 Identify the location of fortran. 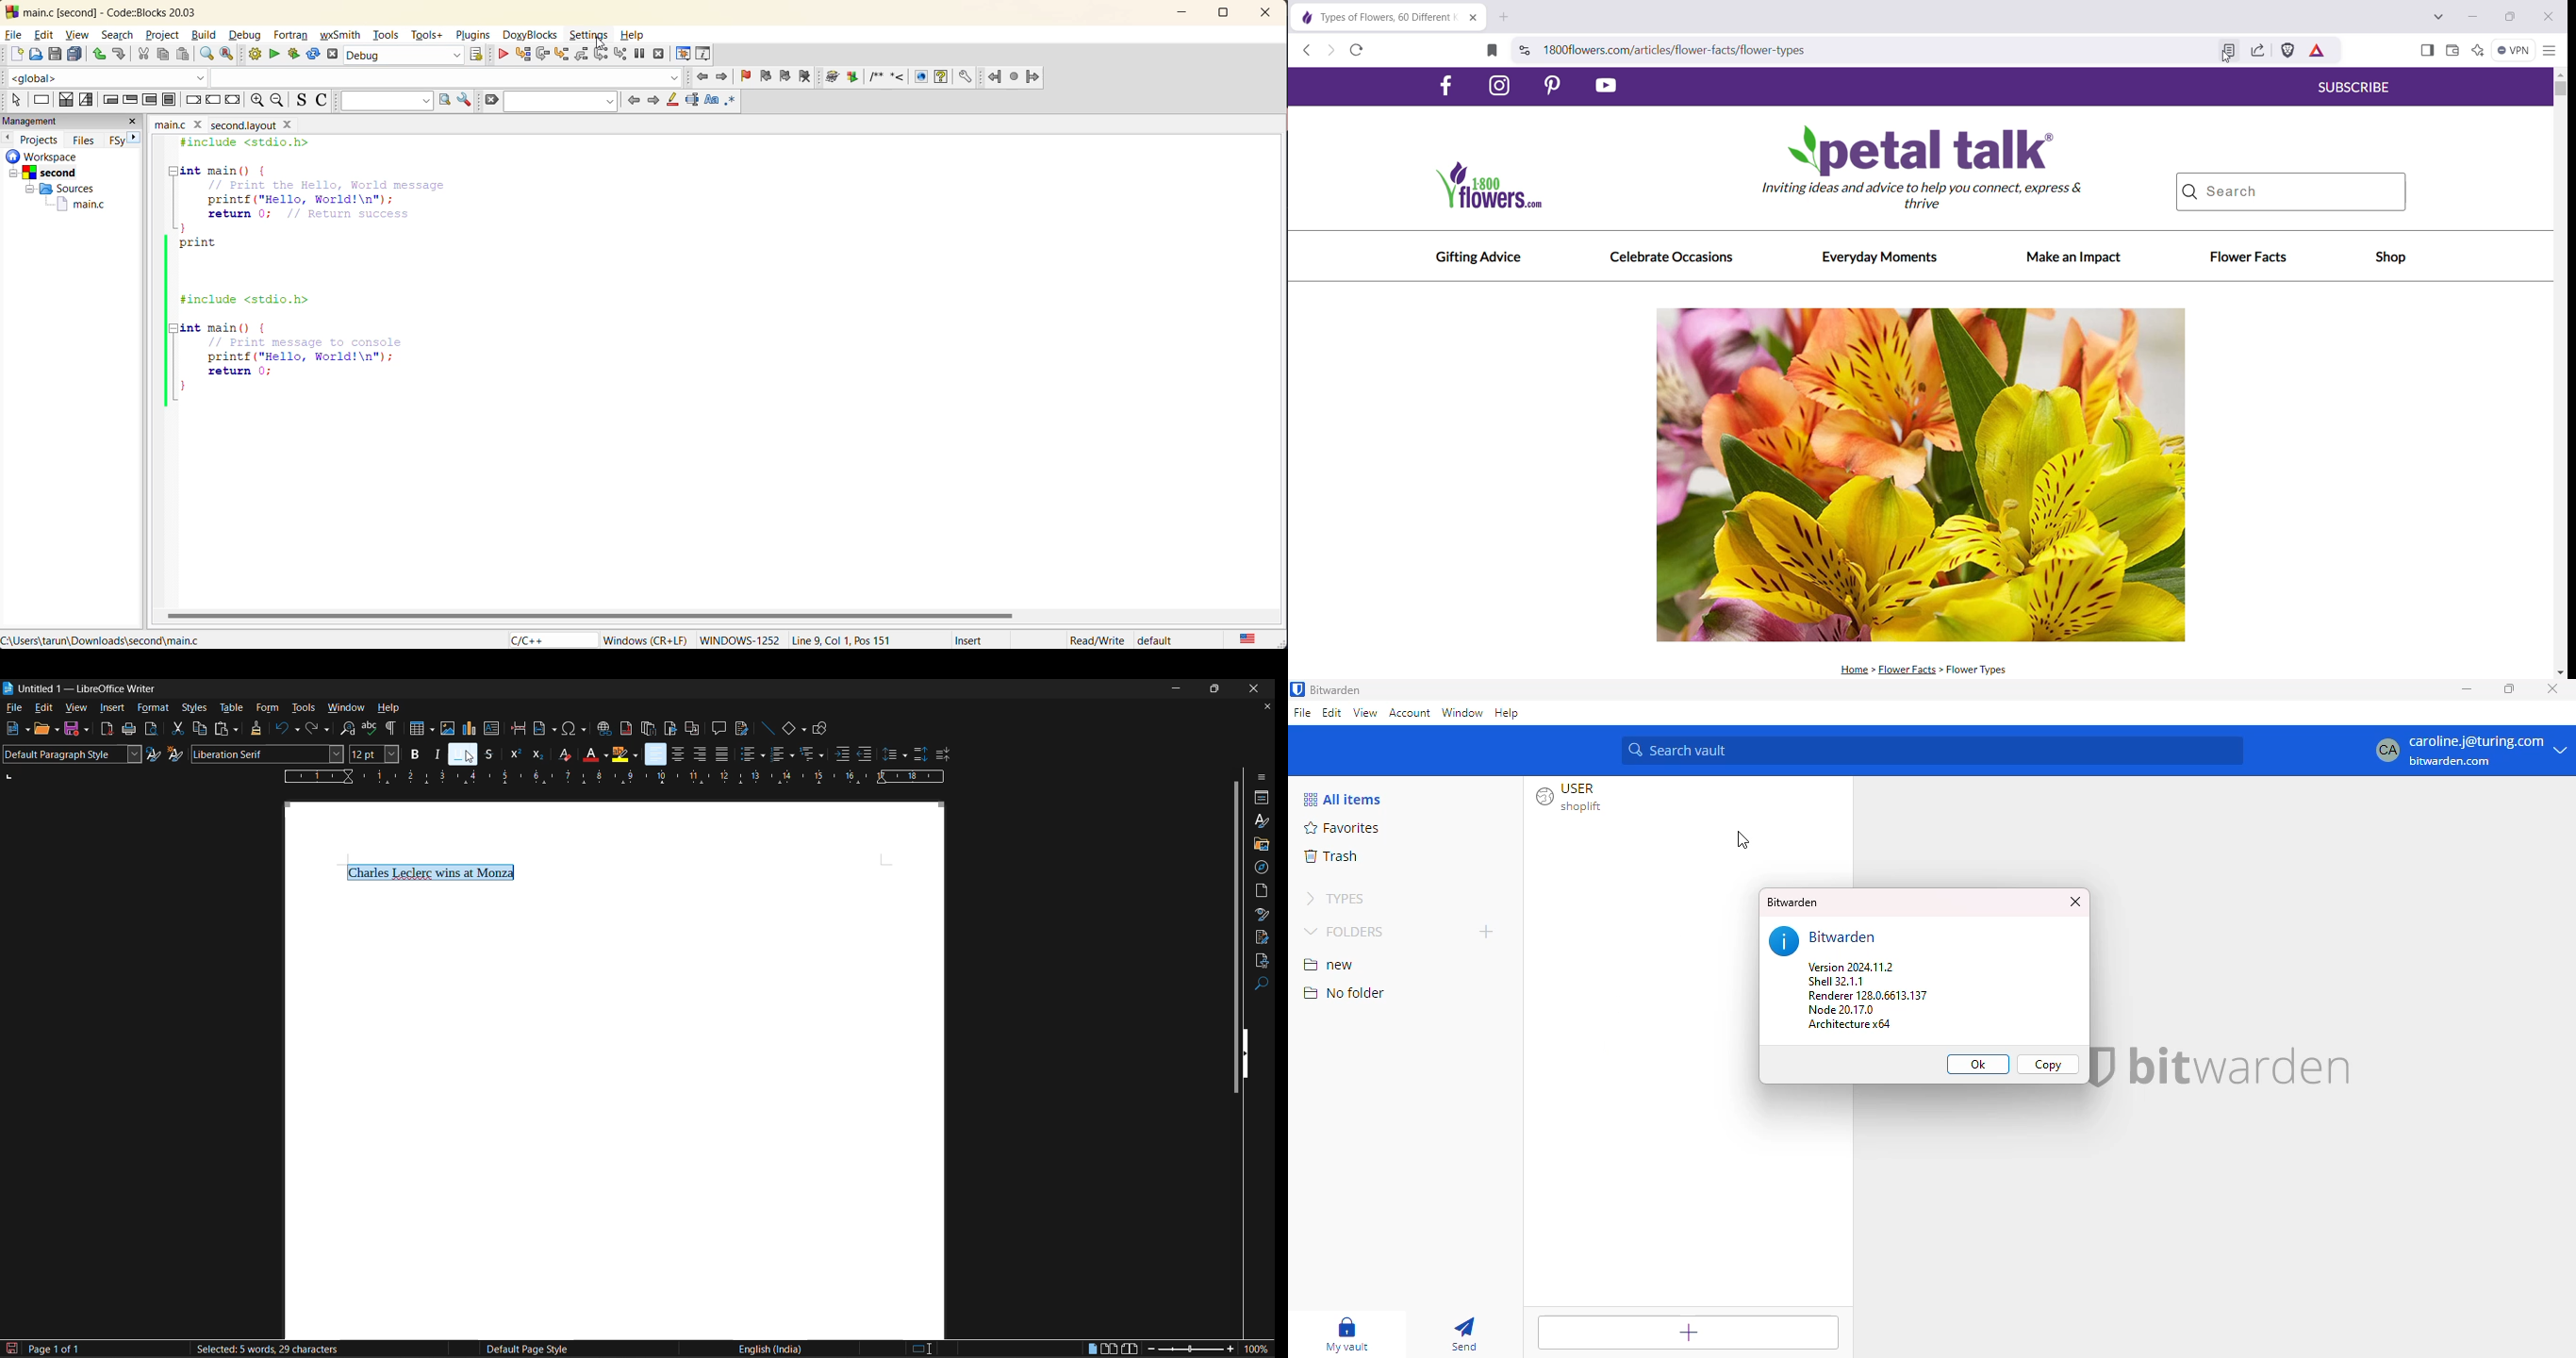
(293, 36).